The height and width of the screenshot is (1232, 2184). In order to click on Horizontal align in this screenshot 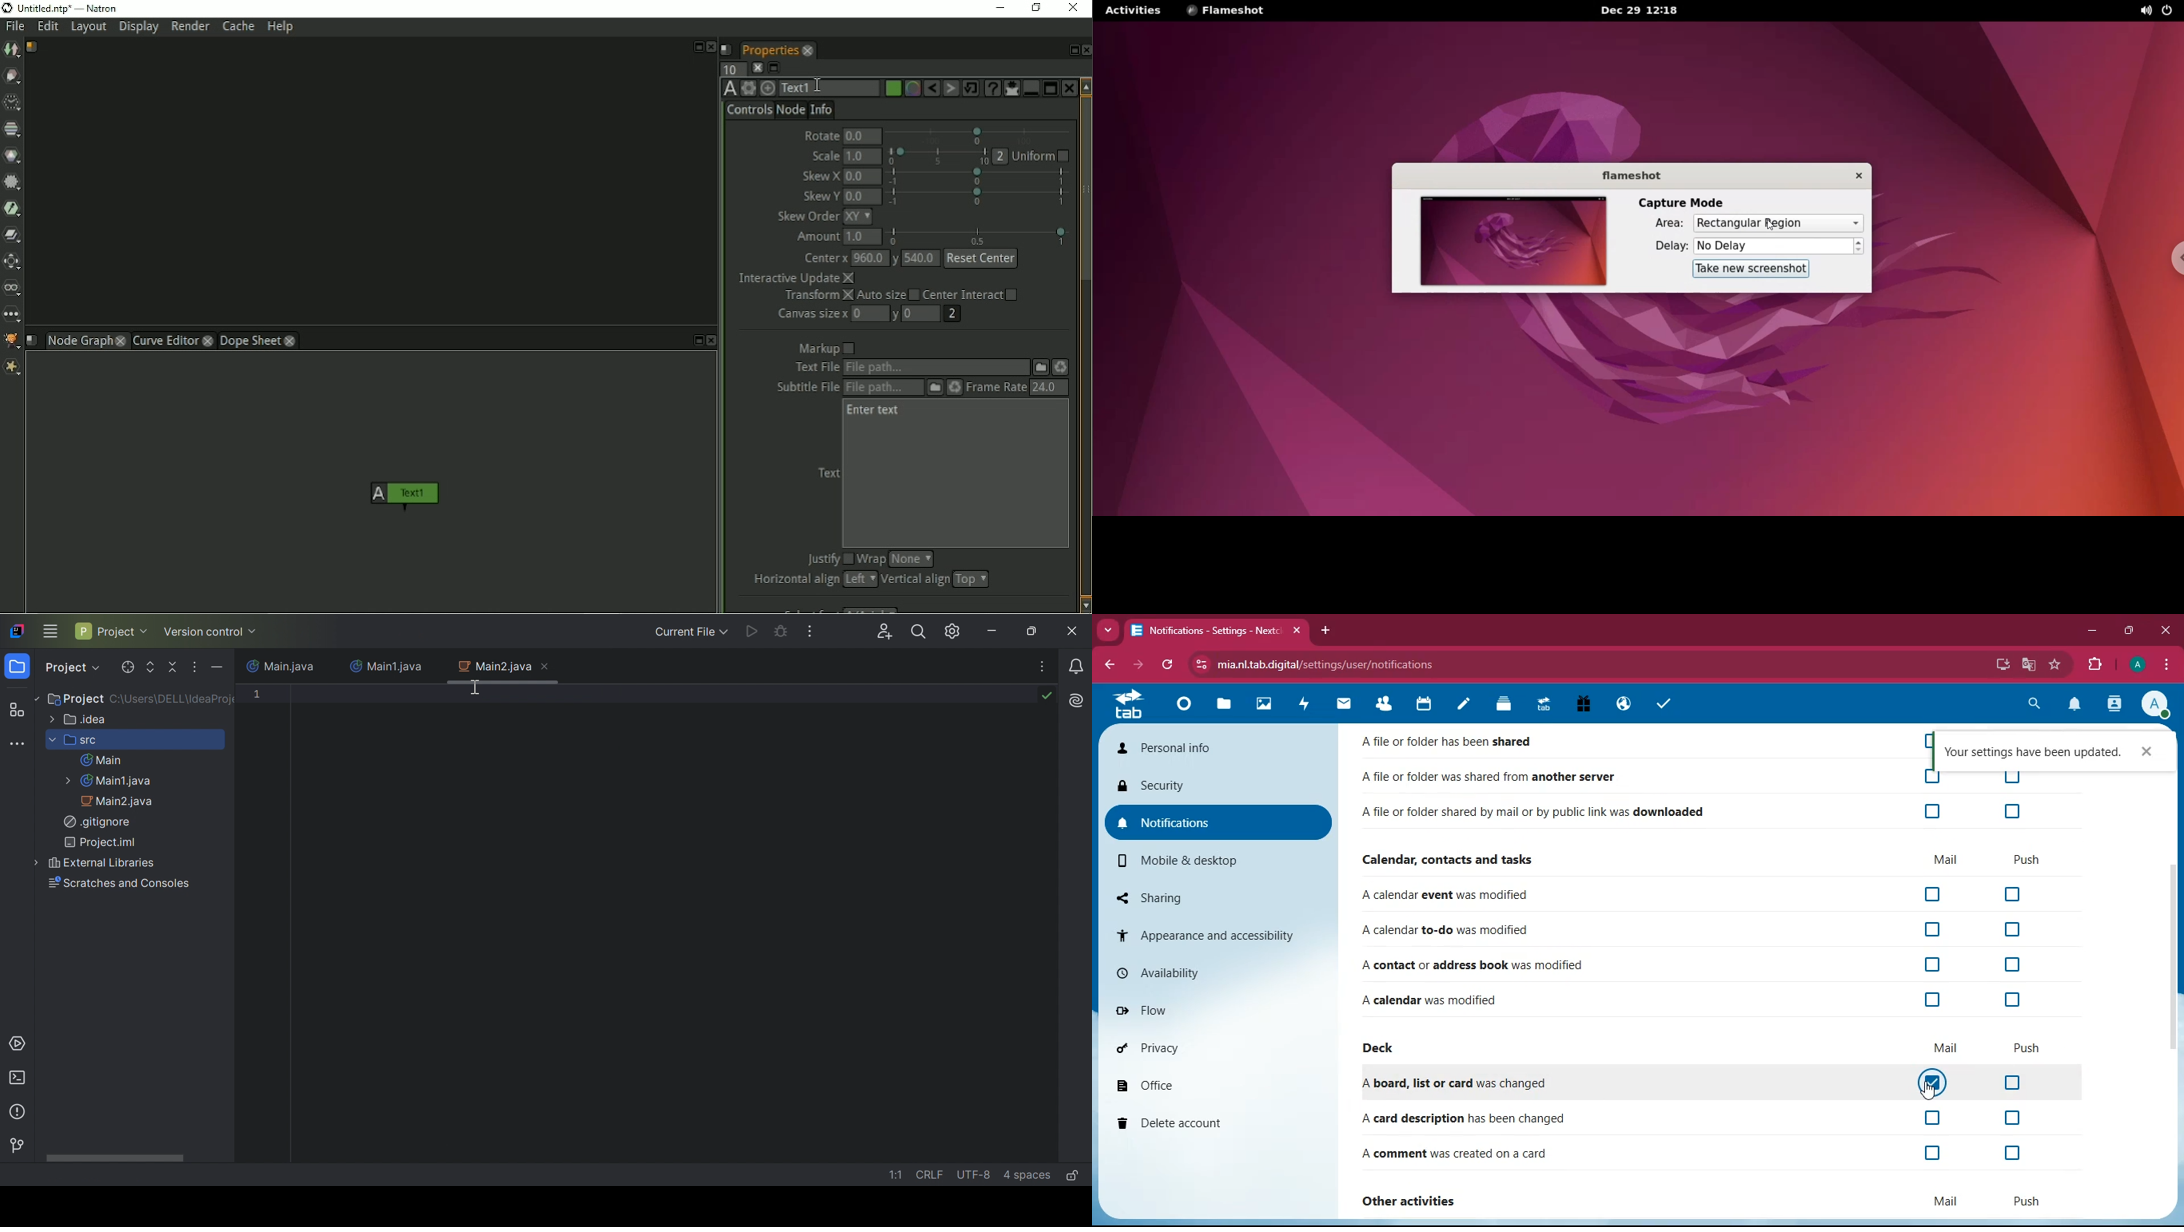, I will do `click(793, 580)`.